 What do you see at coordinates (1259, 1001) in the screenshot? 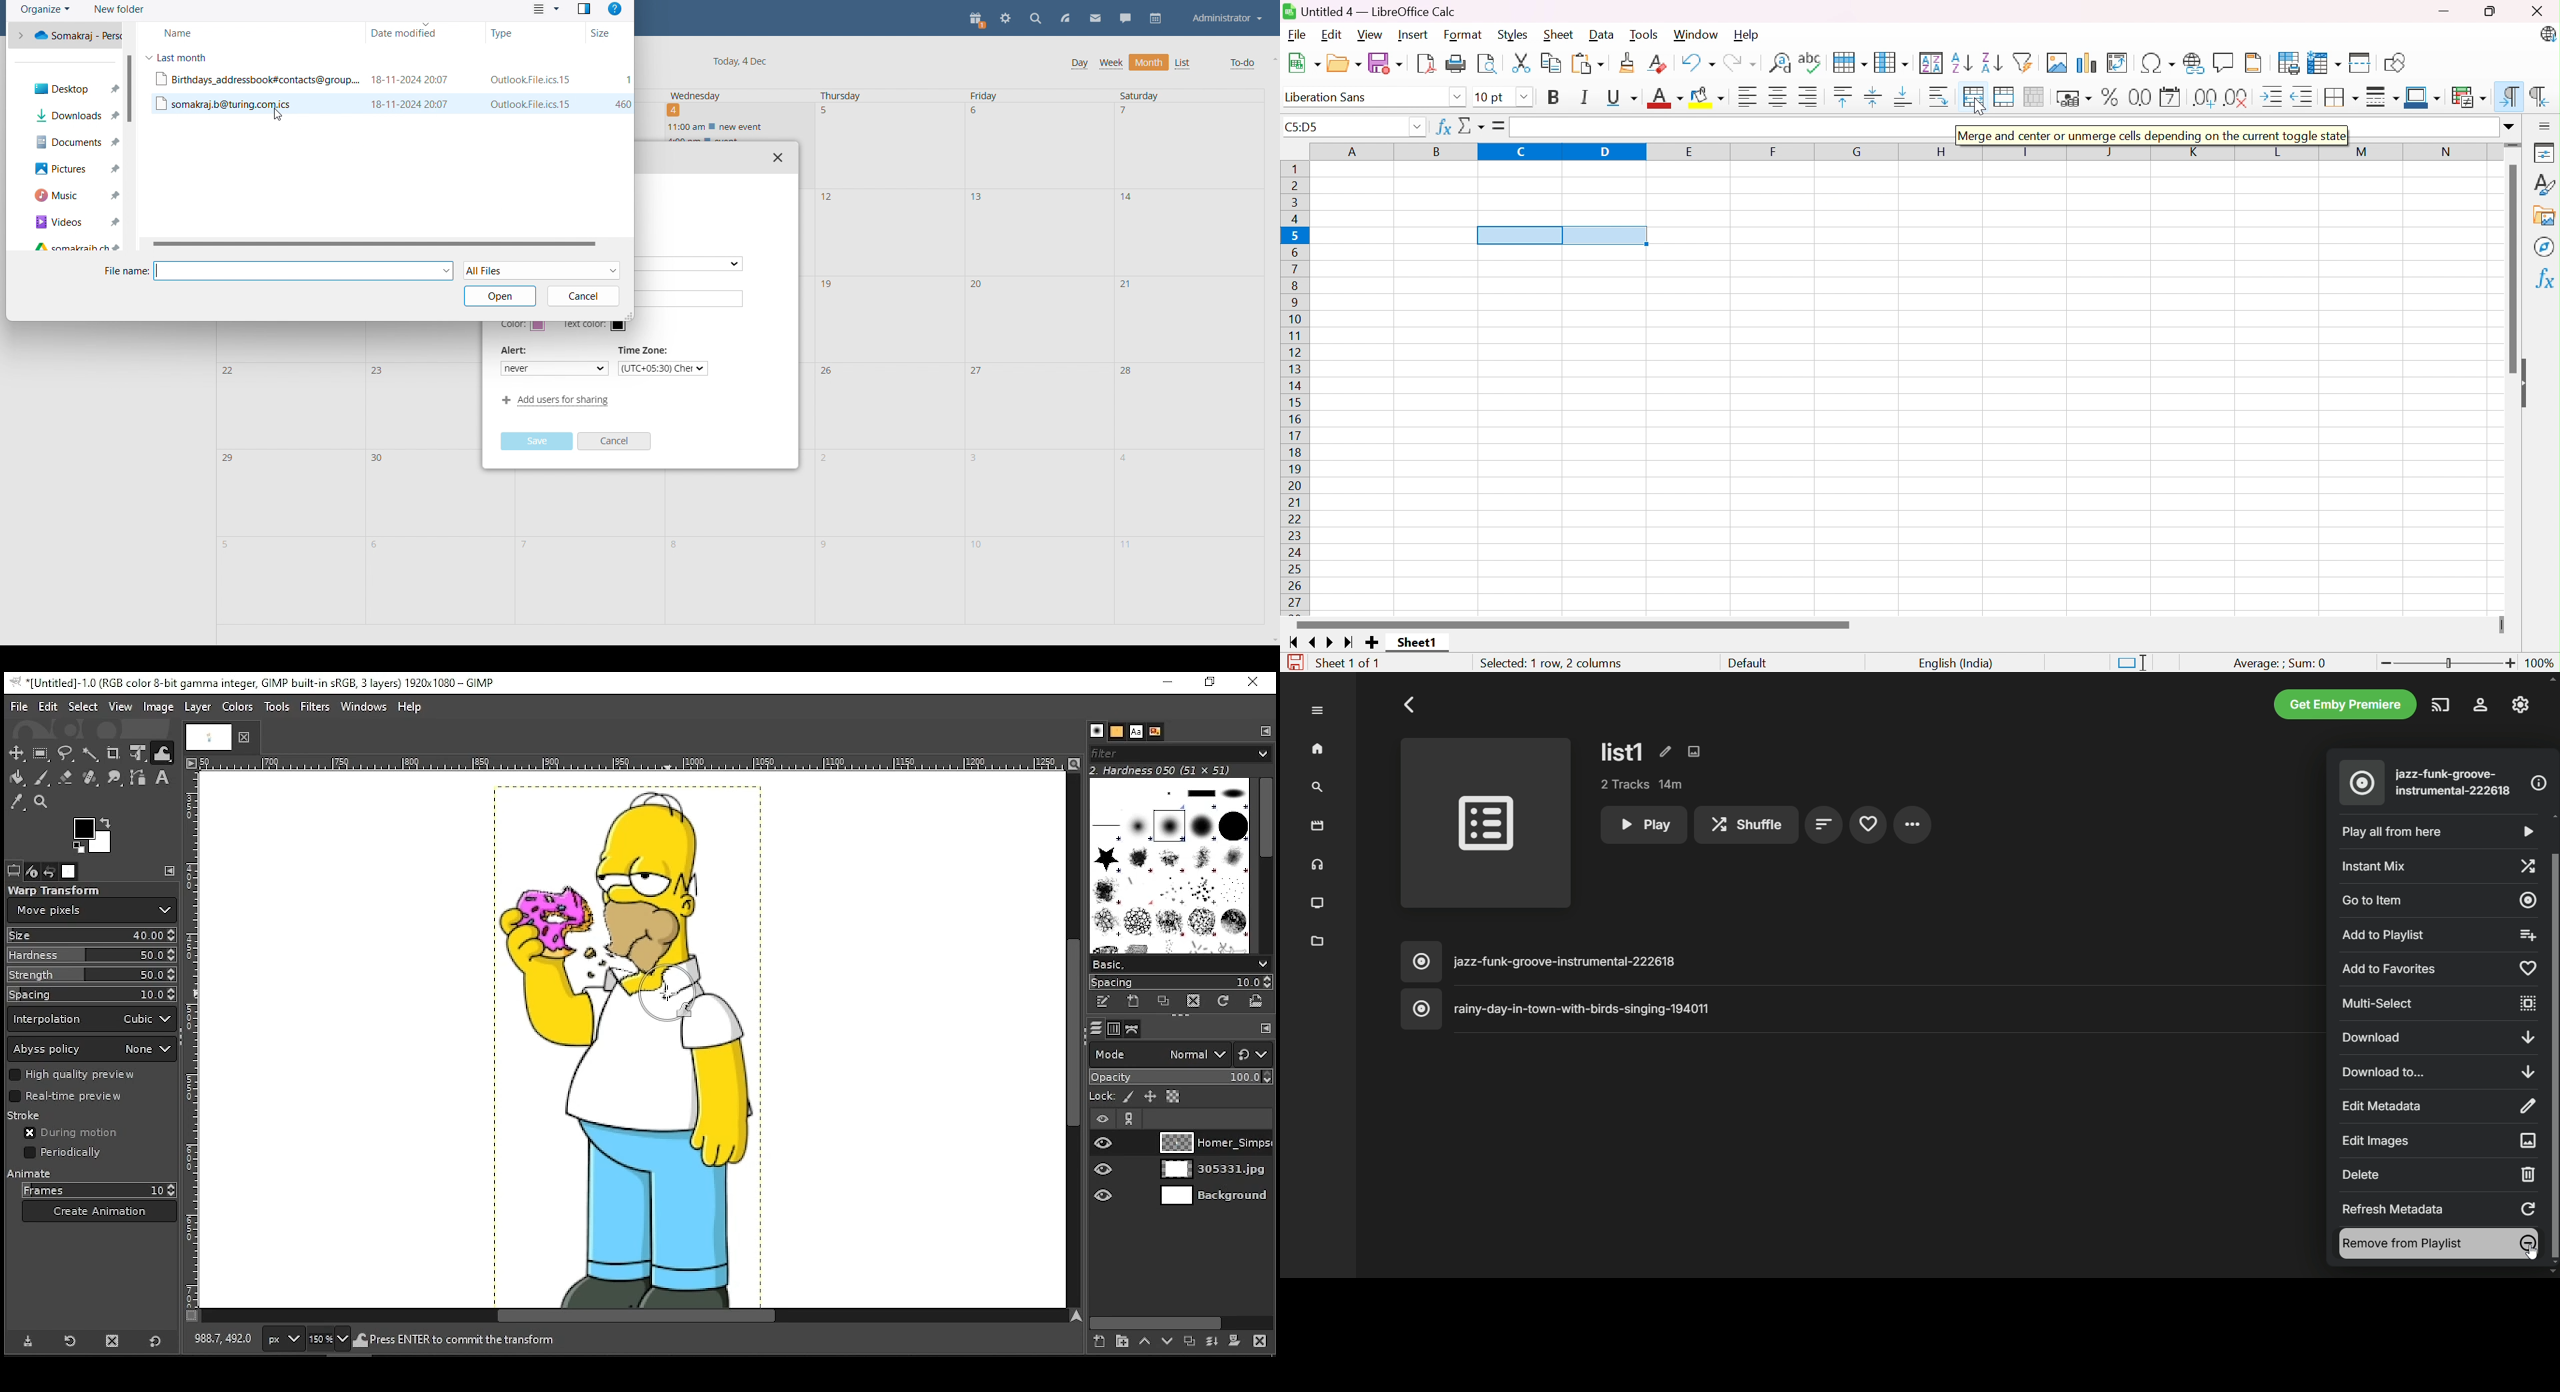
I see `open brush as image` at bounding box center [1259, 1001].